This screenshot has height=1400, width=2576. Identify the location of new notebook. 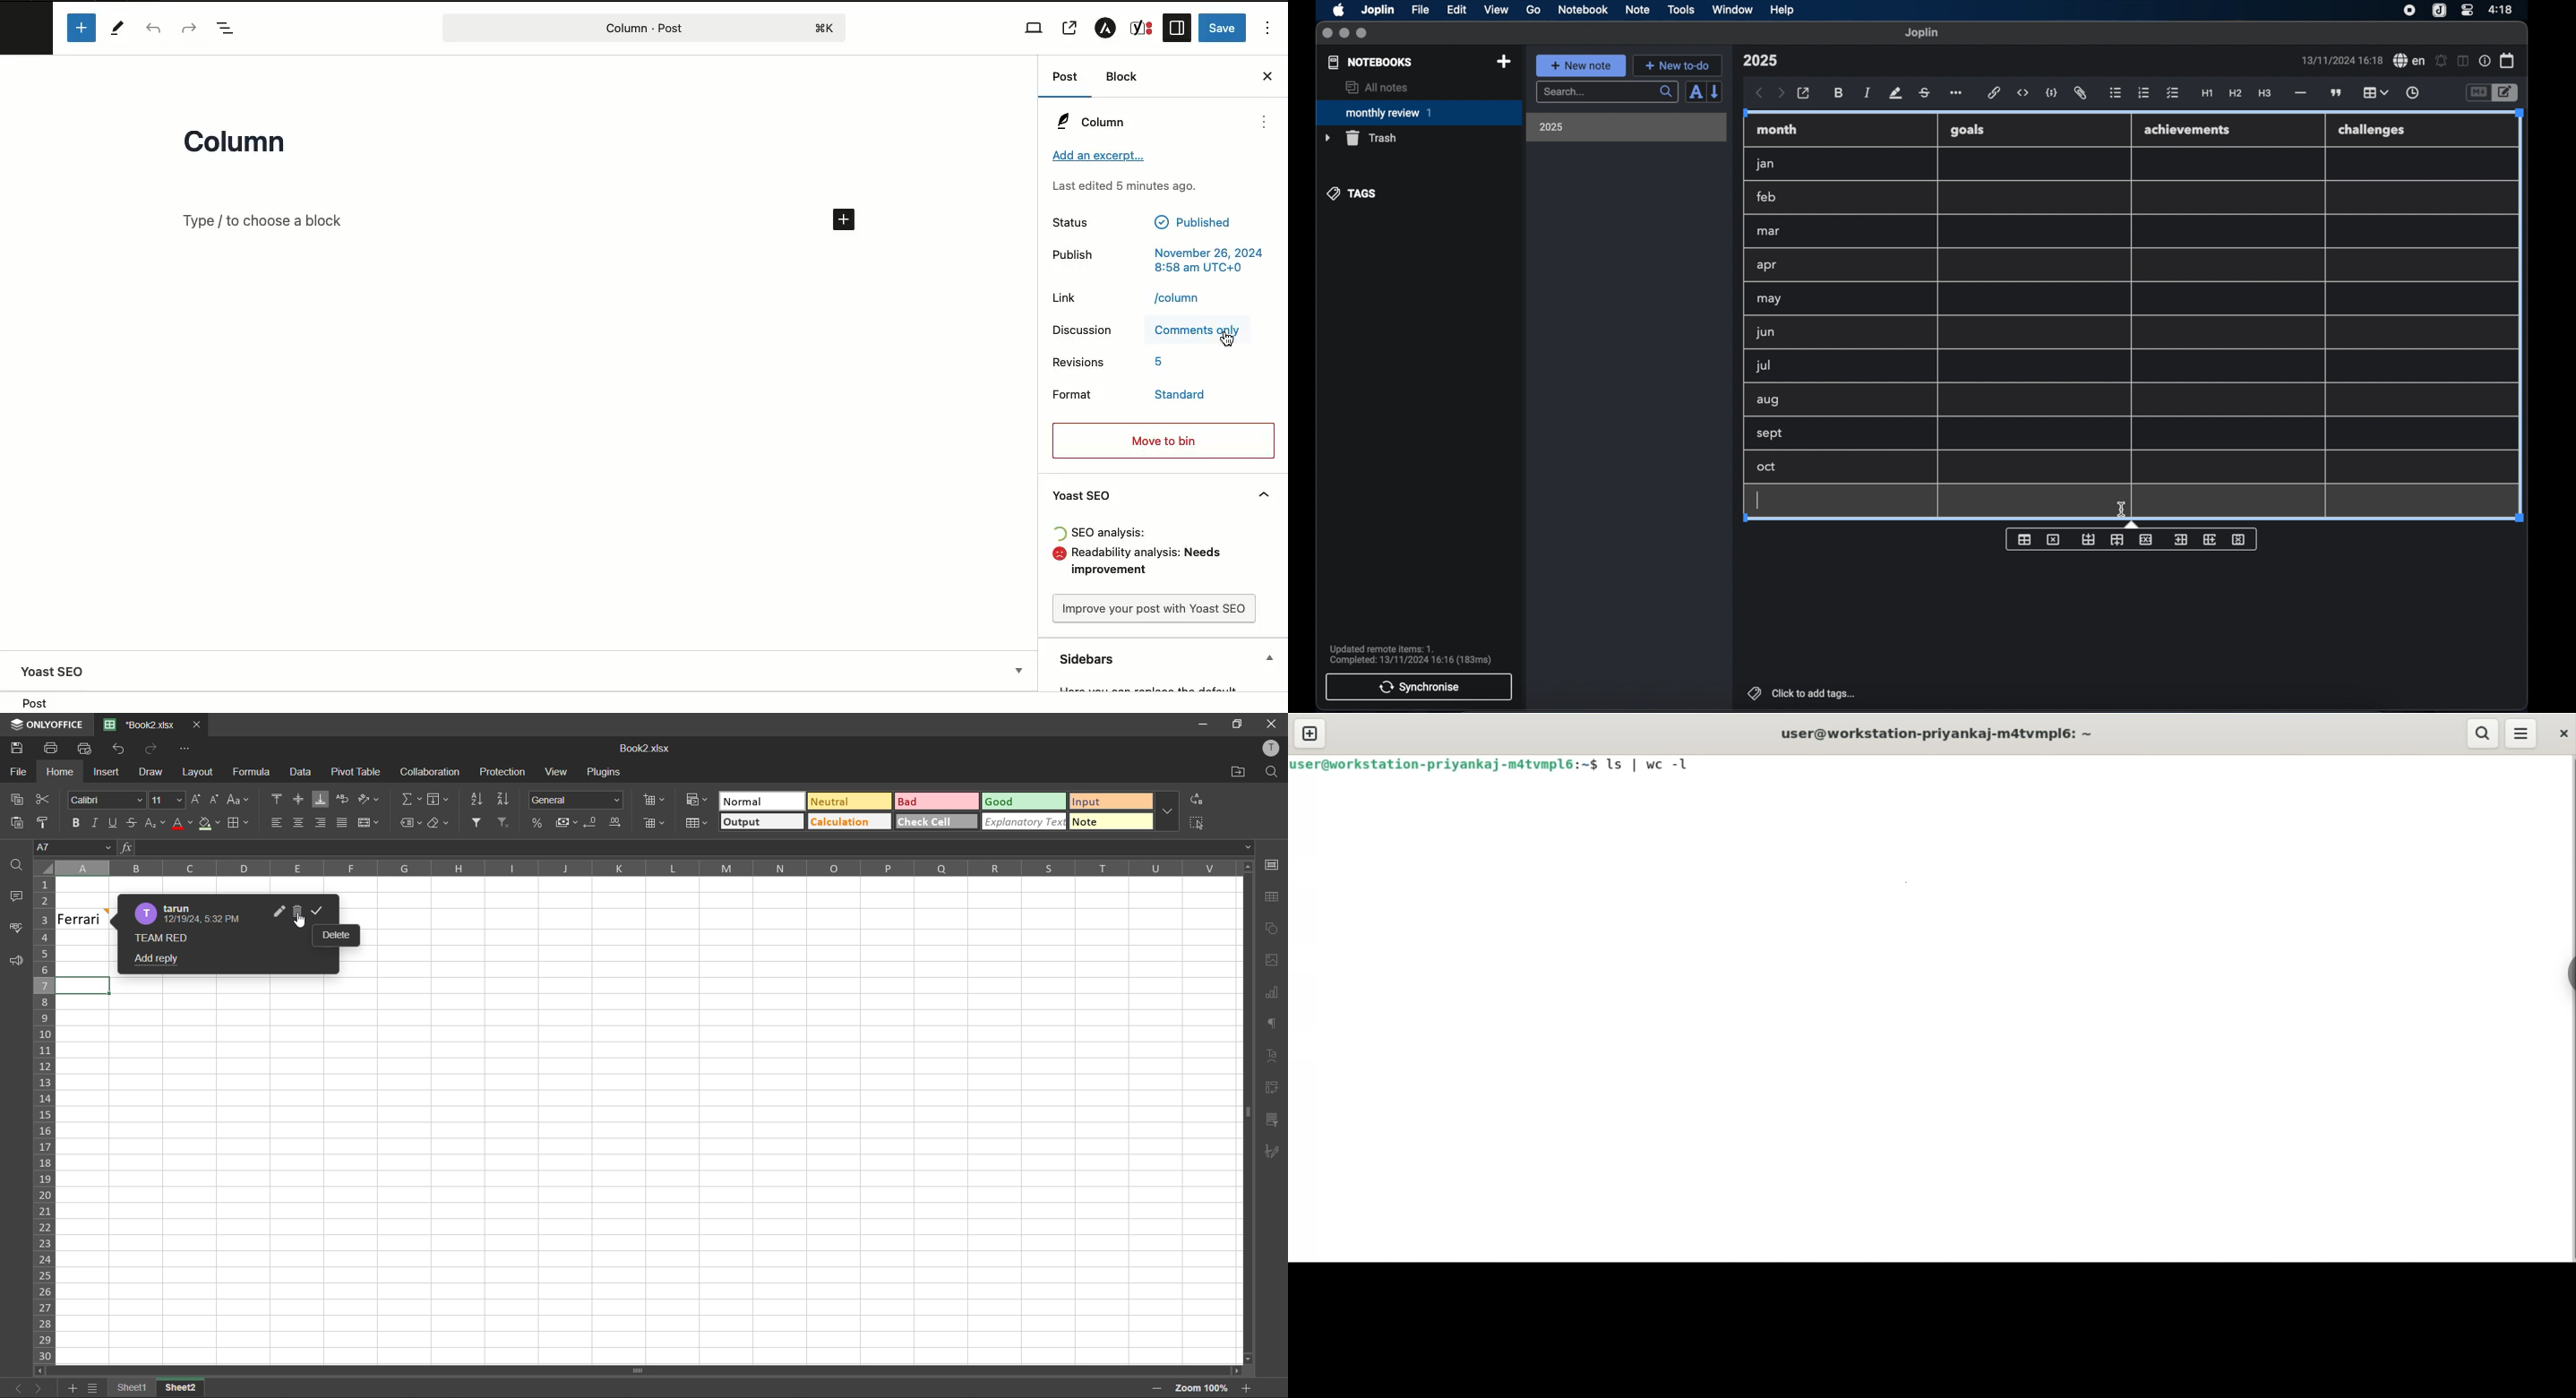
(1503, 62).